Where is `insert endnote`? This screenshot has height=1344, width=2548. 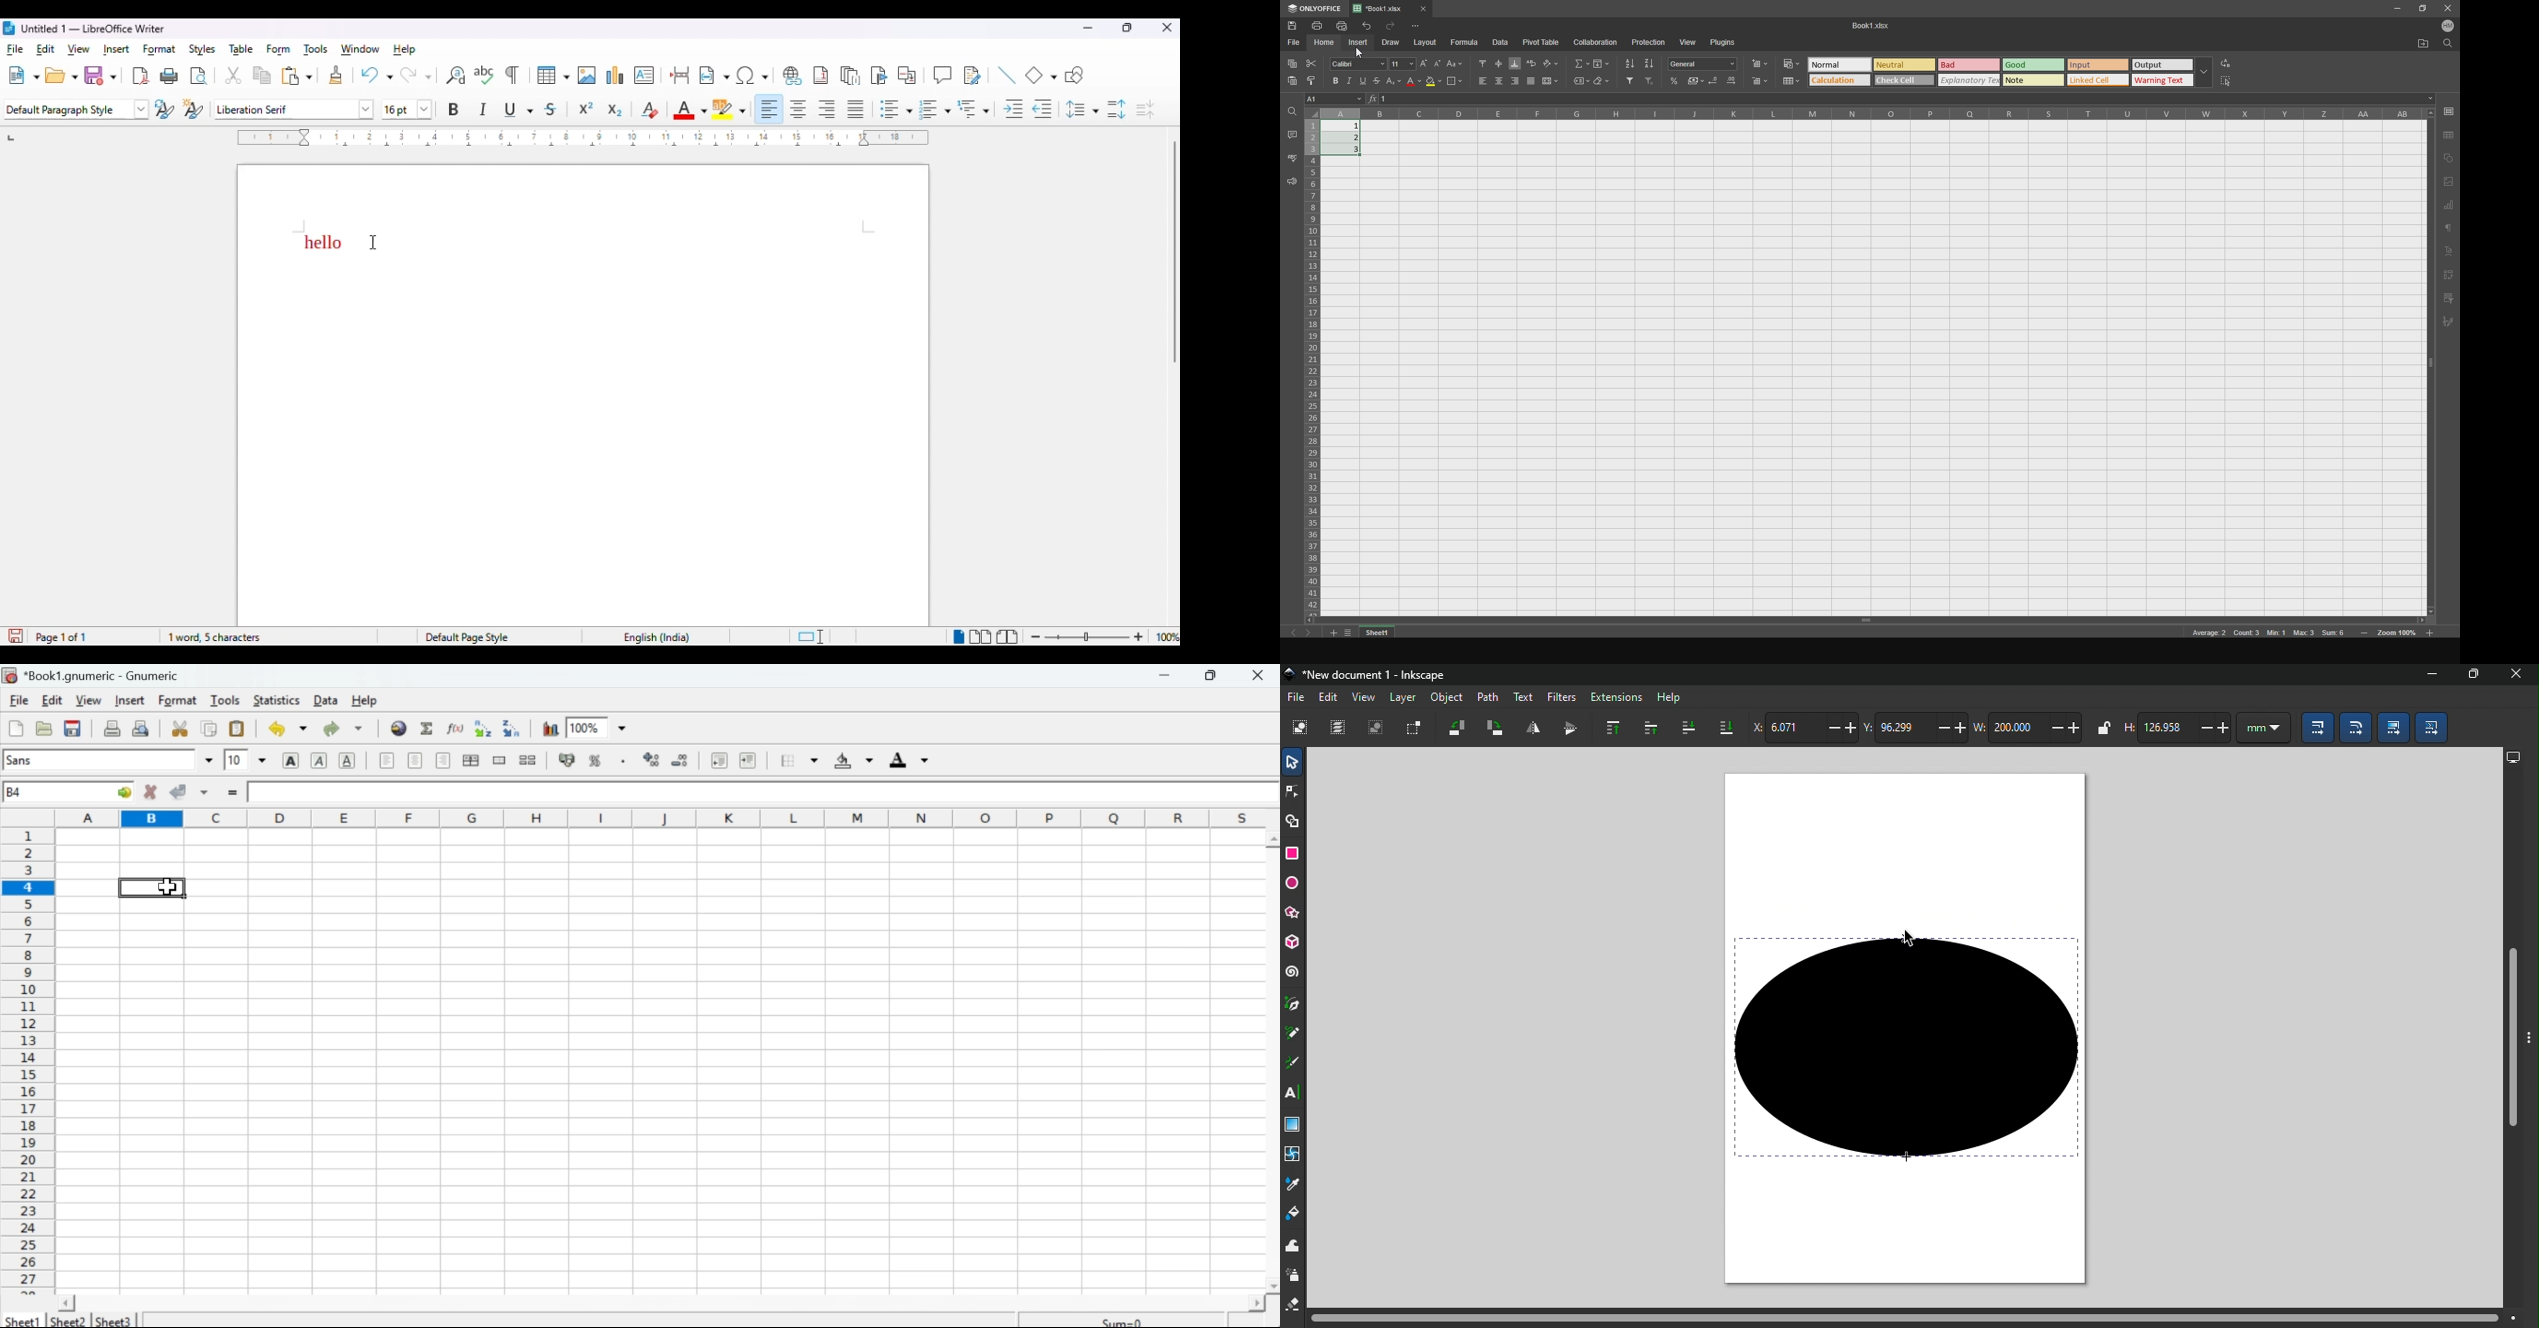
insert endnote is located at coordinates (851, 76).